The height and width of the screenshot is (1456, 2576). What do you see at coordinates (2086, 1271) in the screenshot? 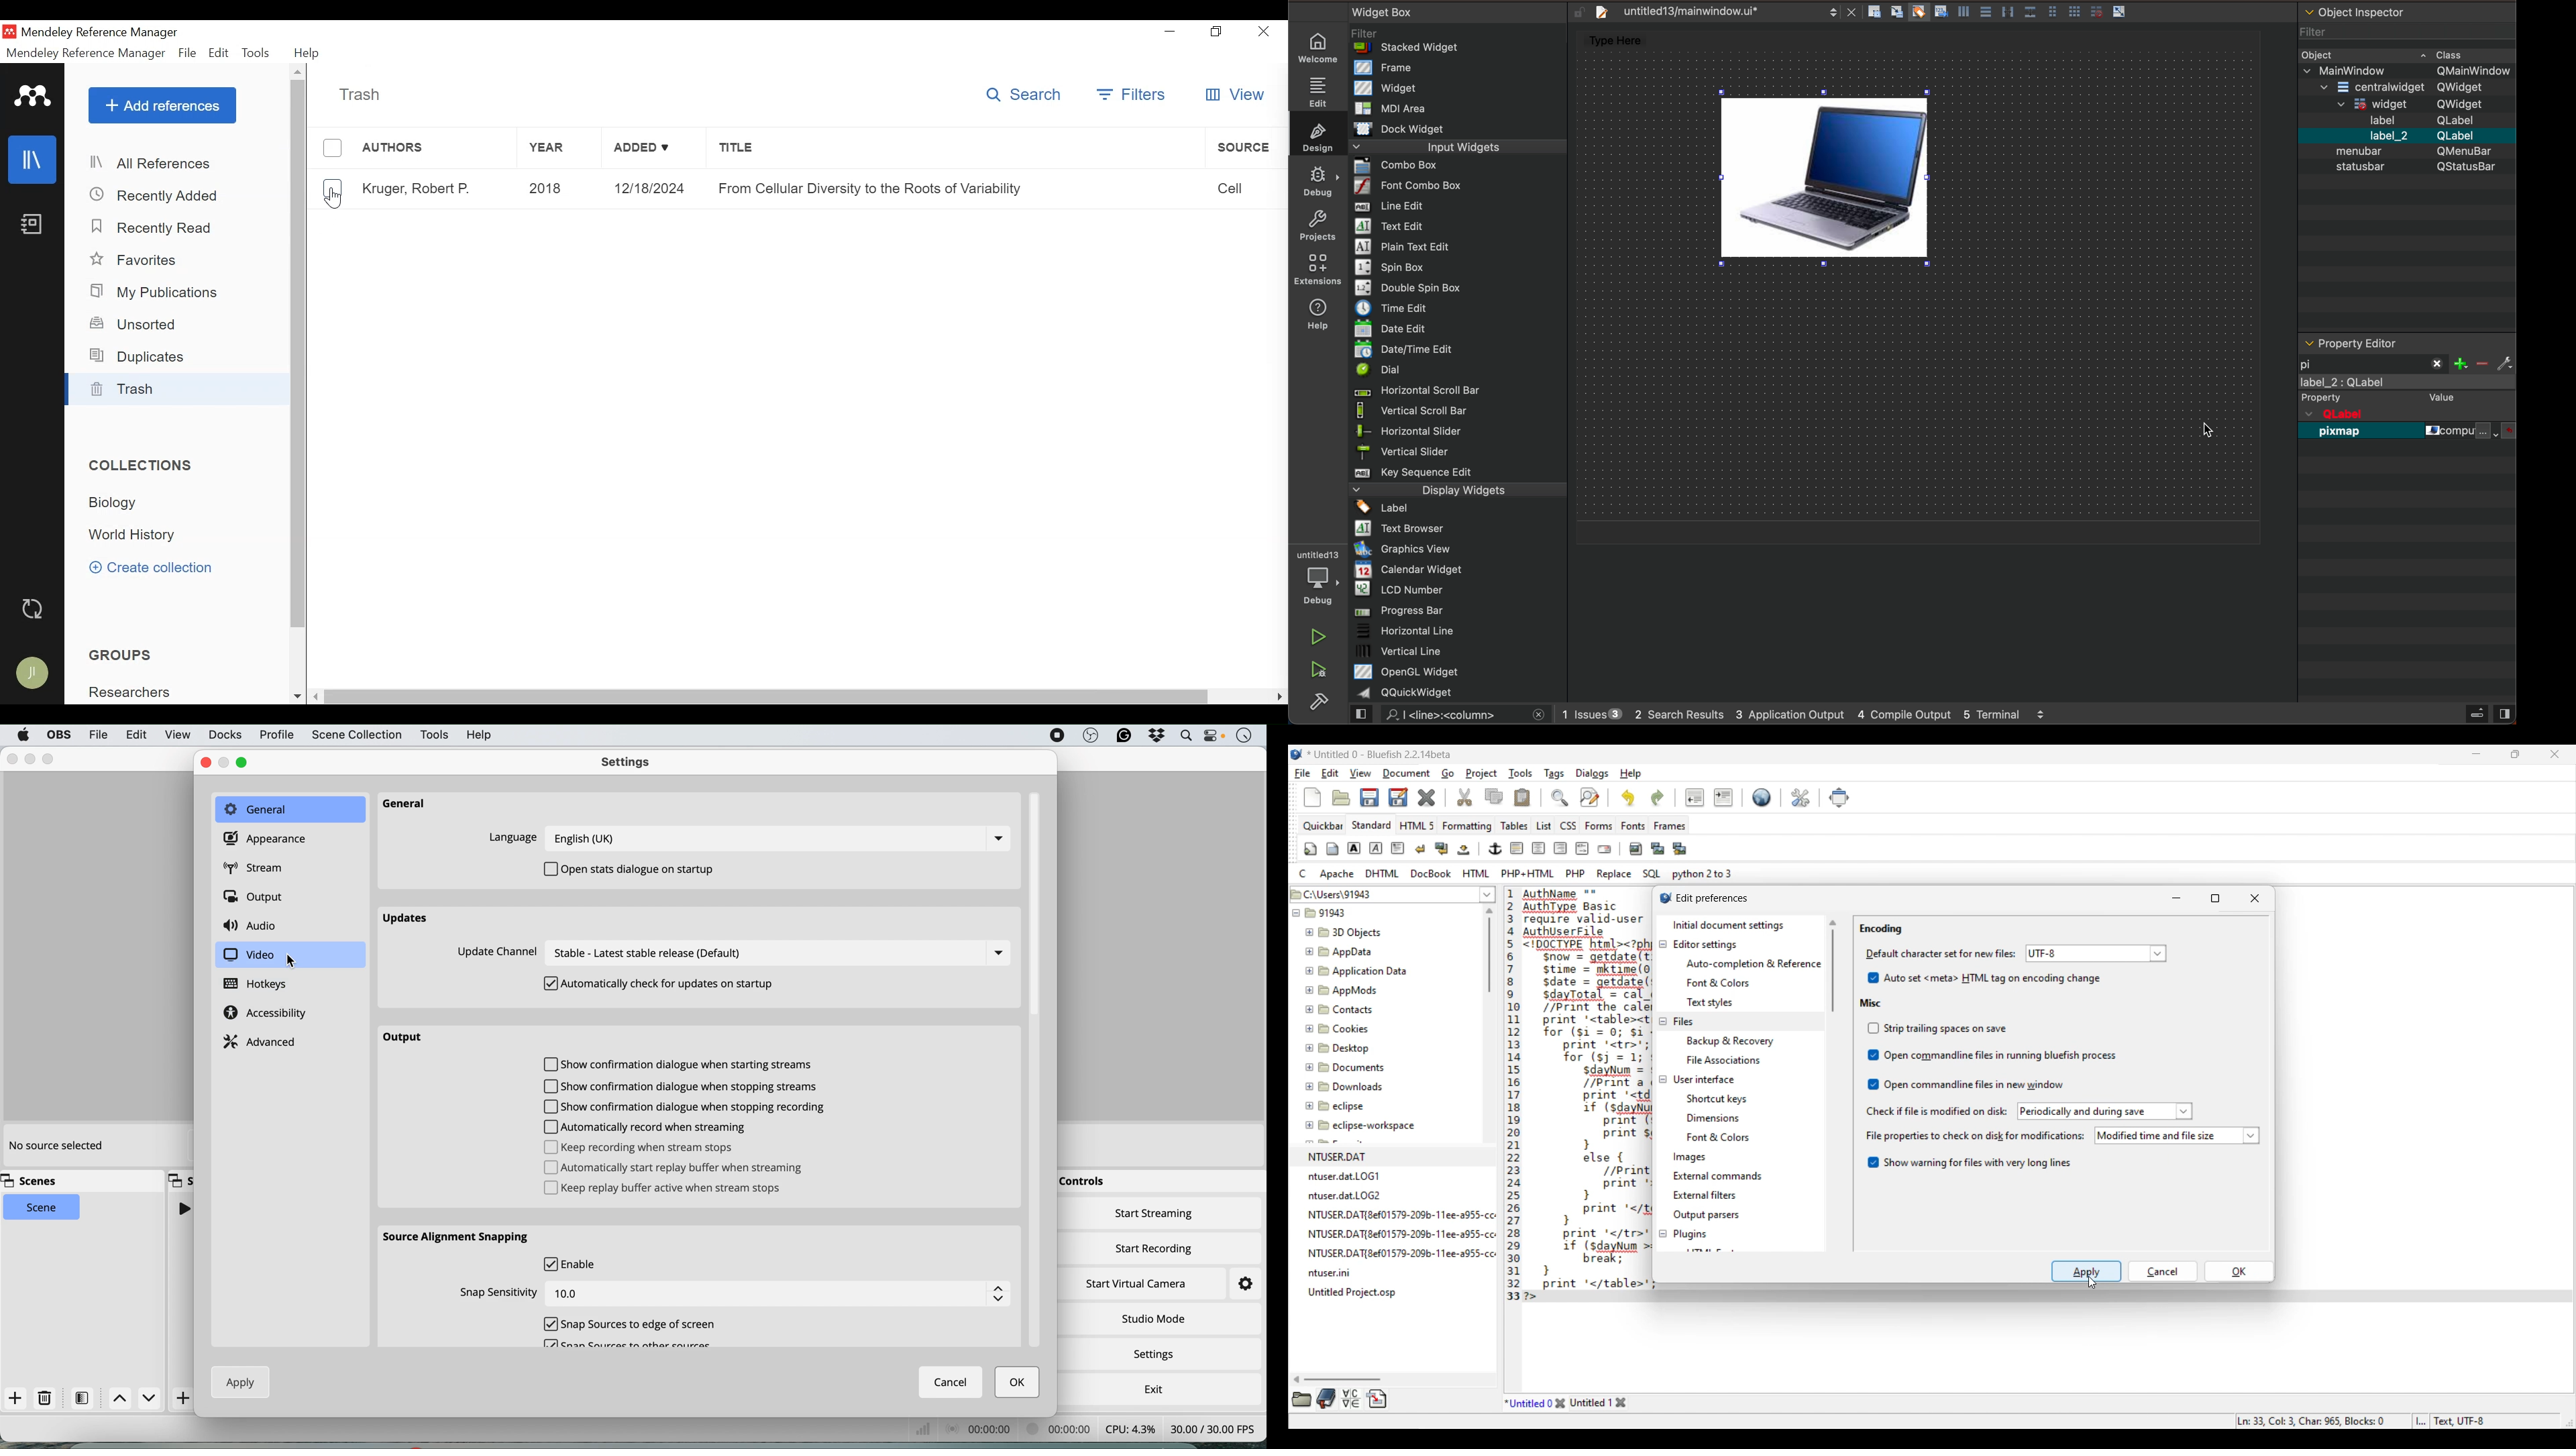
I see `Apply highlighted` at bounding box center [2086, 1271].